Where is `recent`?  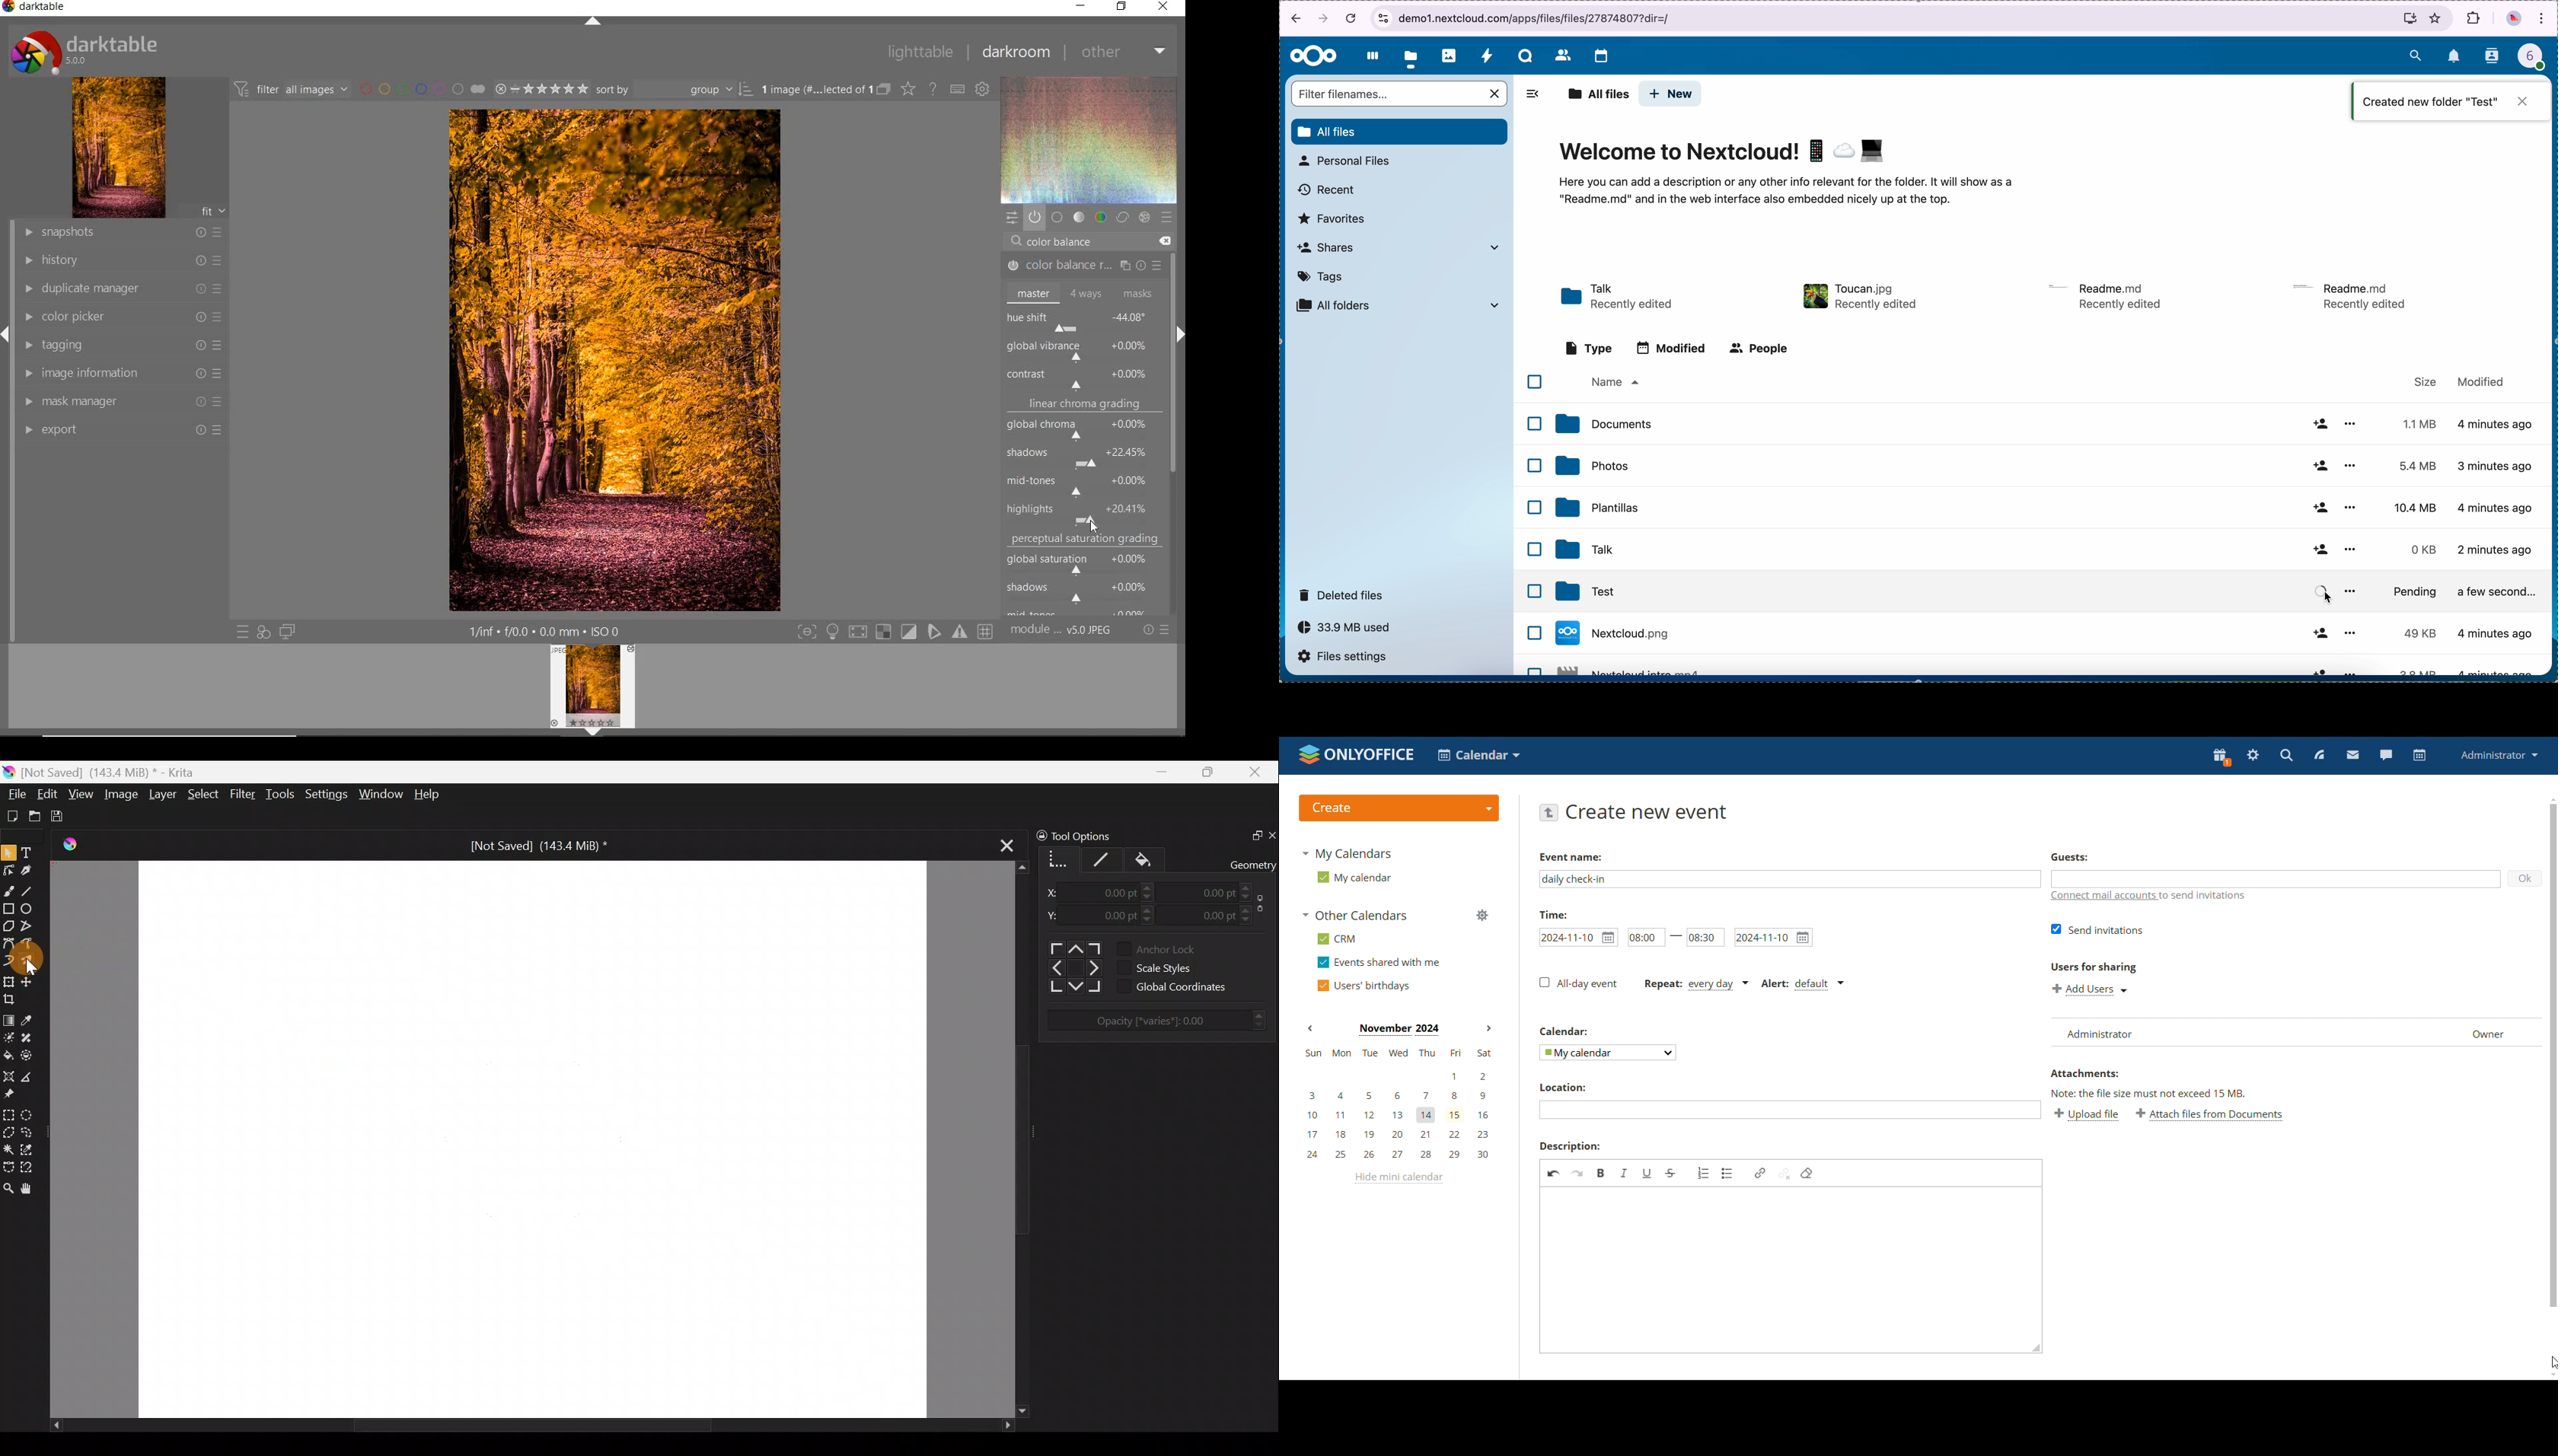
recent is located at coordinates (1328, 190).